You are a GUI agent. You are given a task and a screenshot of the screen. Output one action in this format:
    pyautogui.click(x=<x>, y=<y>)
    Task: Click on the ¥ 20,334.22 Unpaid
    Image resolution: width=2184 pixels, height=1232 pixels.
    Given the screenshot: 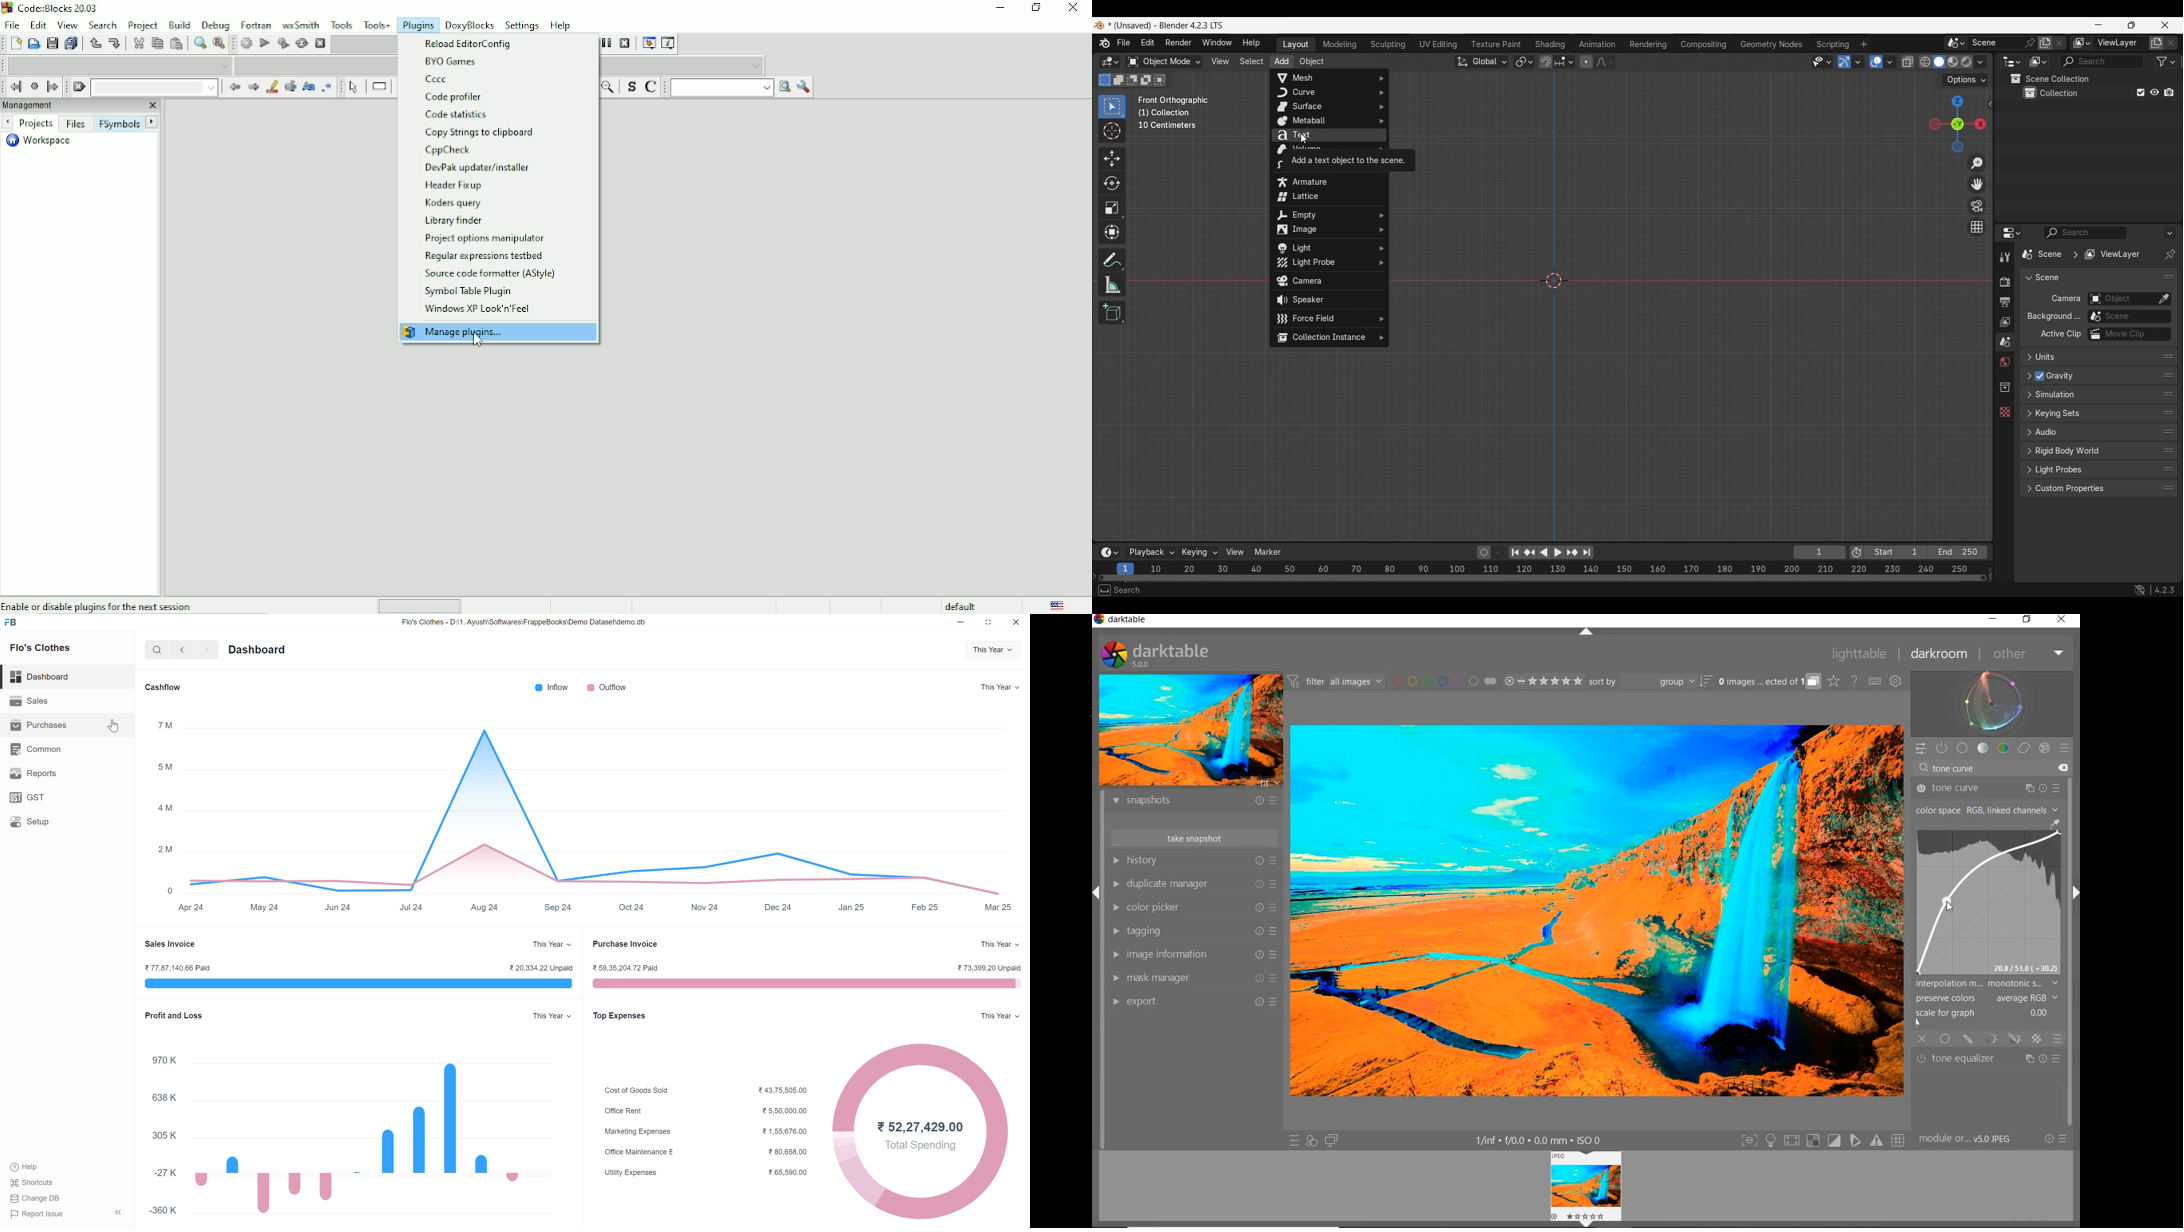 What is the action you would take?
    pyautogui.click(x=535, y=967)
    